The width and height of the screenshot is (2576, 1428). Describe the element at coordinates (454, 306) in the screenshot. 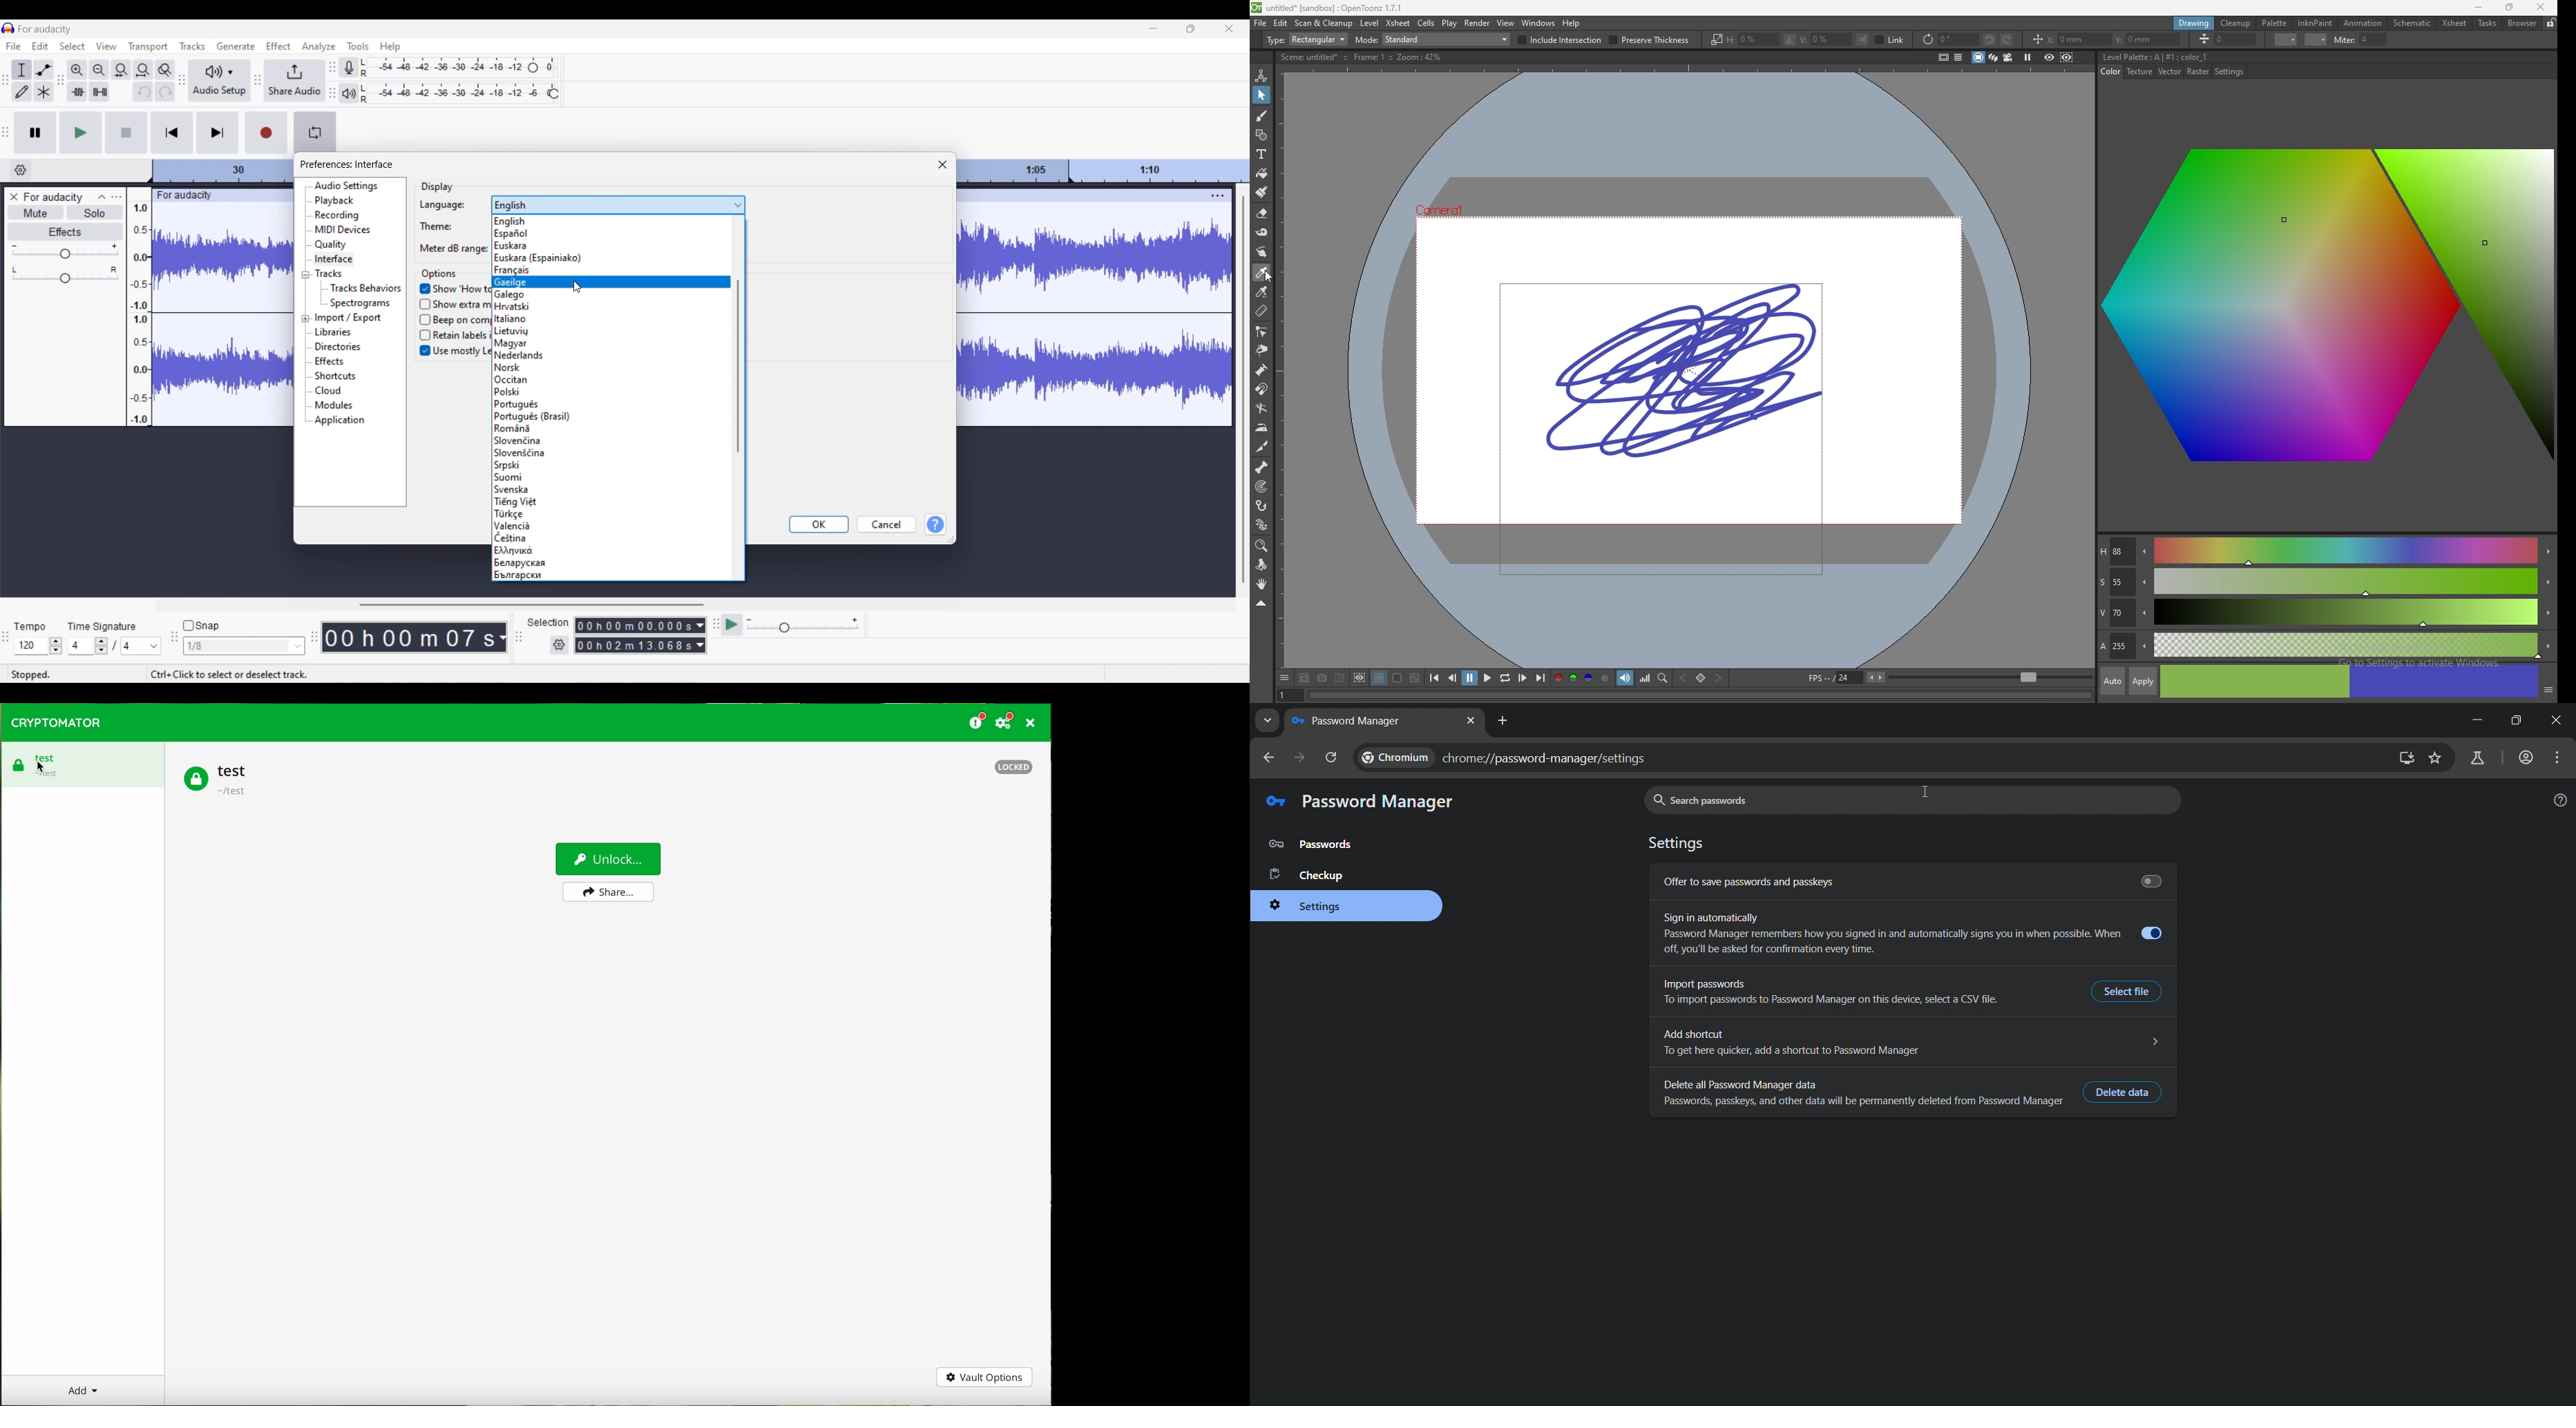

I see `Show extra menus` at that location.